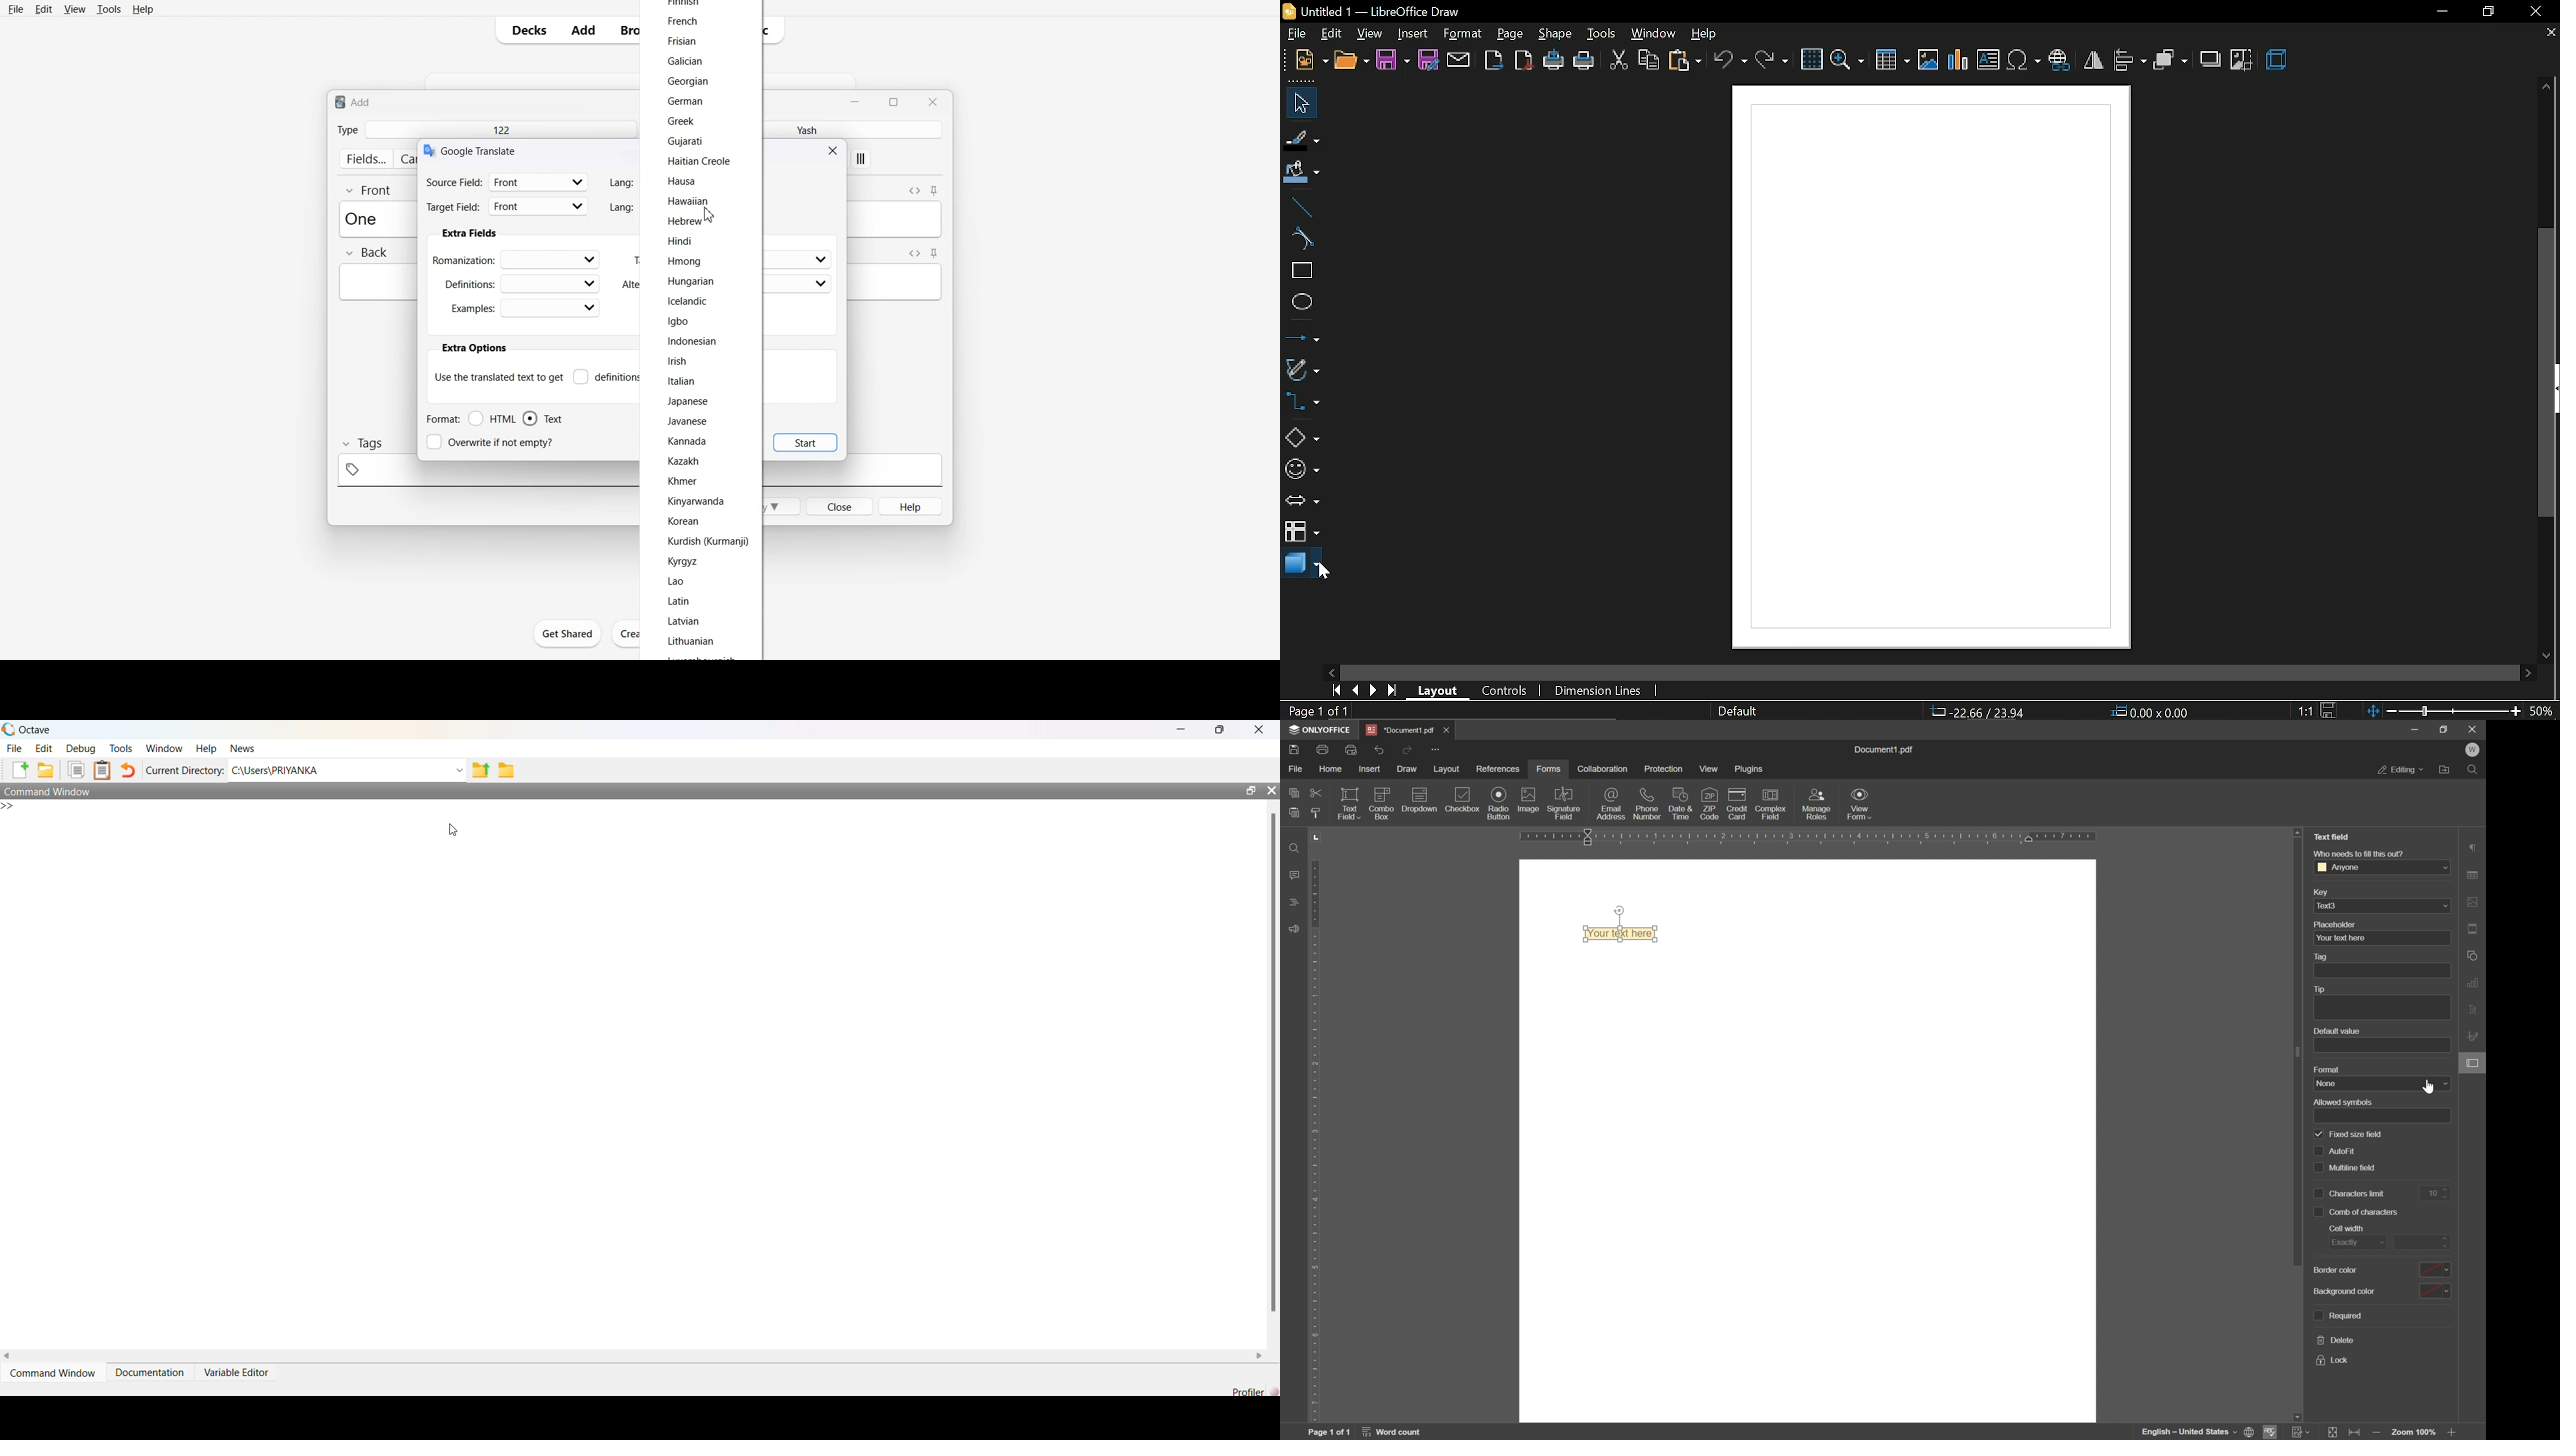  I want to click on Definitions, so click(607, 377).